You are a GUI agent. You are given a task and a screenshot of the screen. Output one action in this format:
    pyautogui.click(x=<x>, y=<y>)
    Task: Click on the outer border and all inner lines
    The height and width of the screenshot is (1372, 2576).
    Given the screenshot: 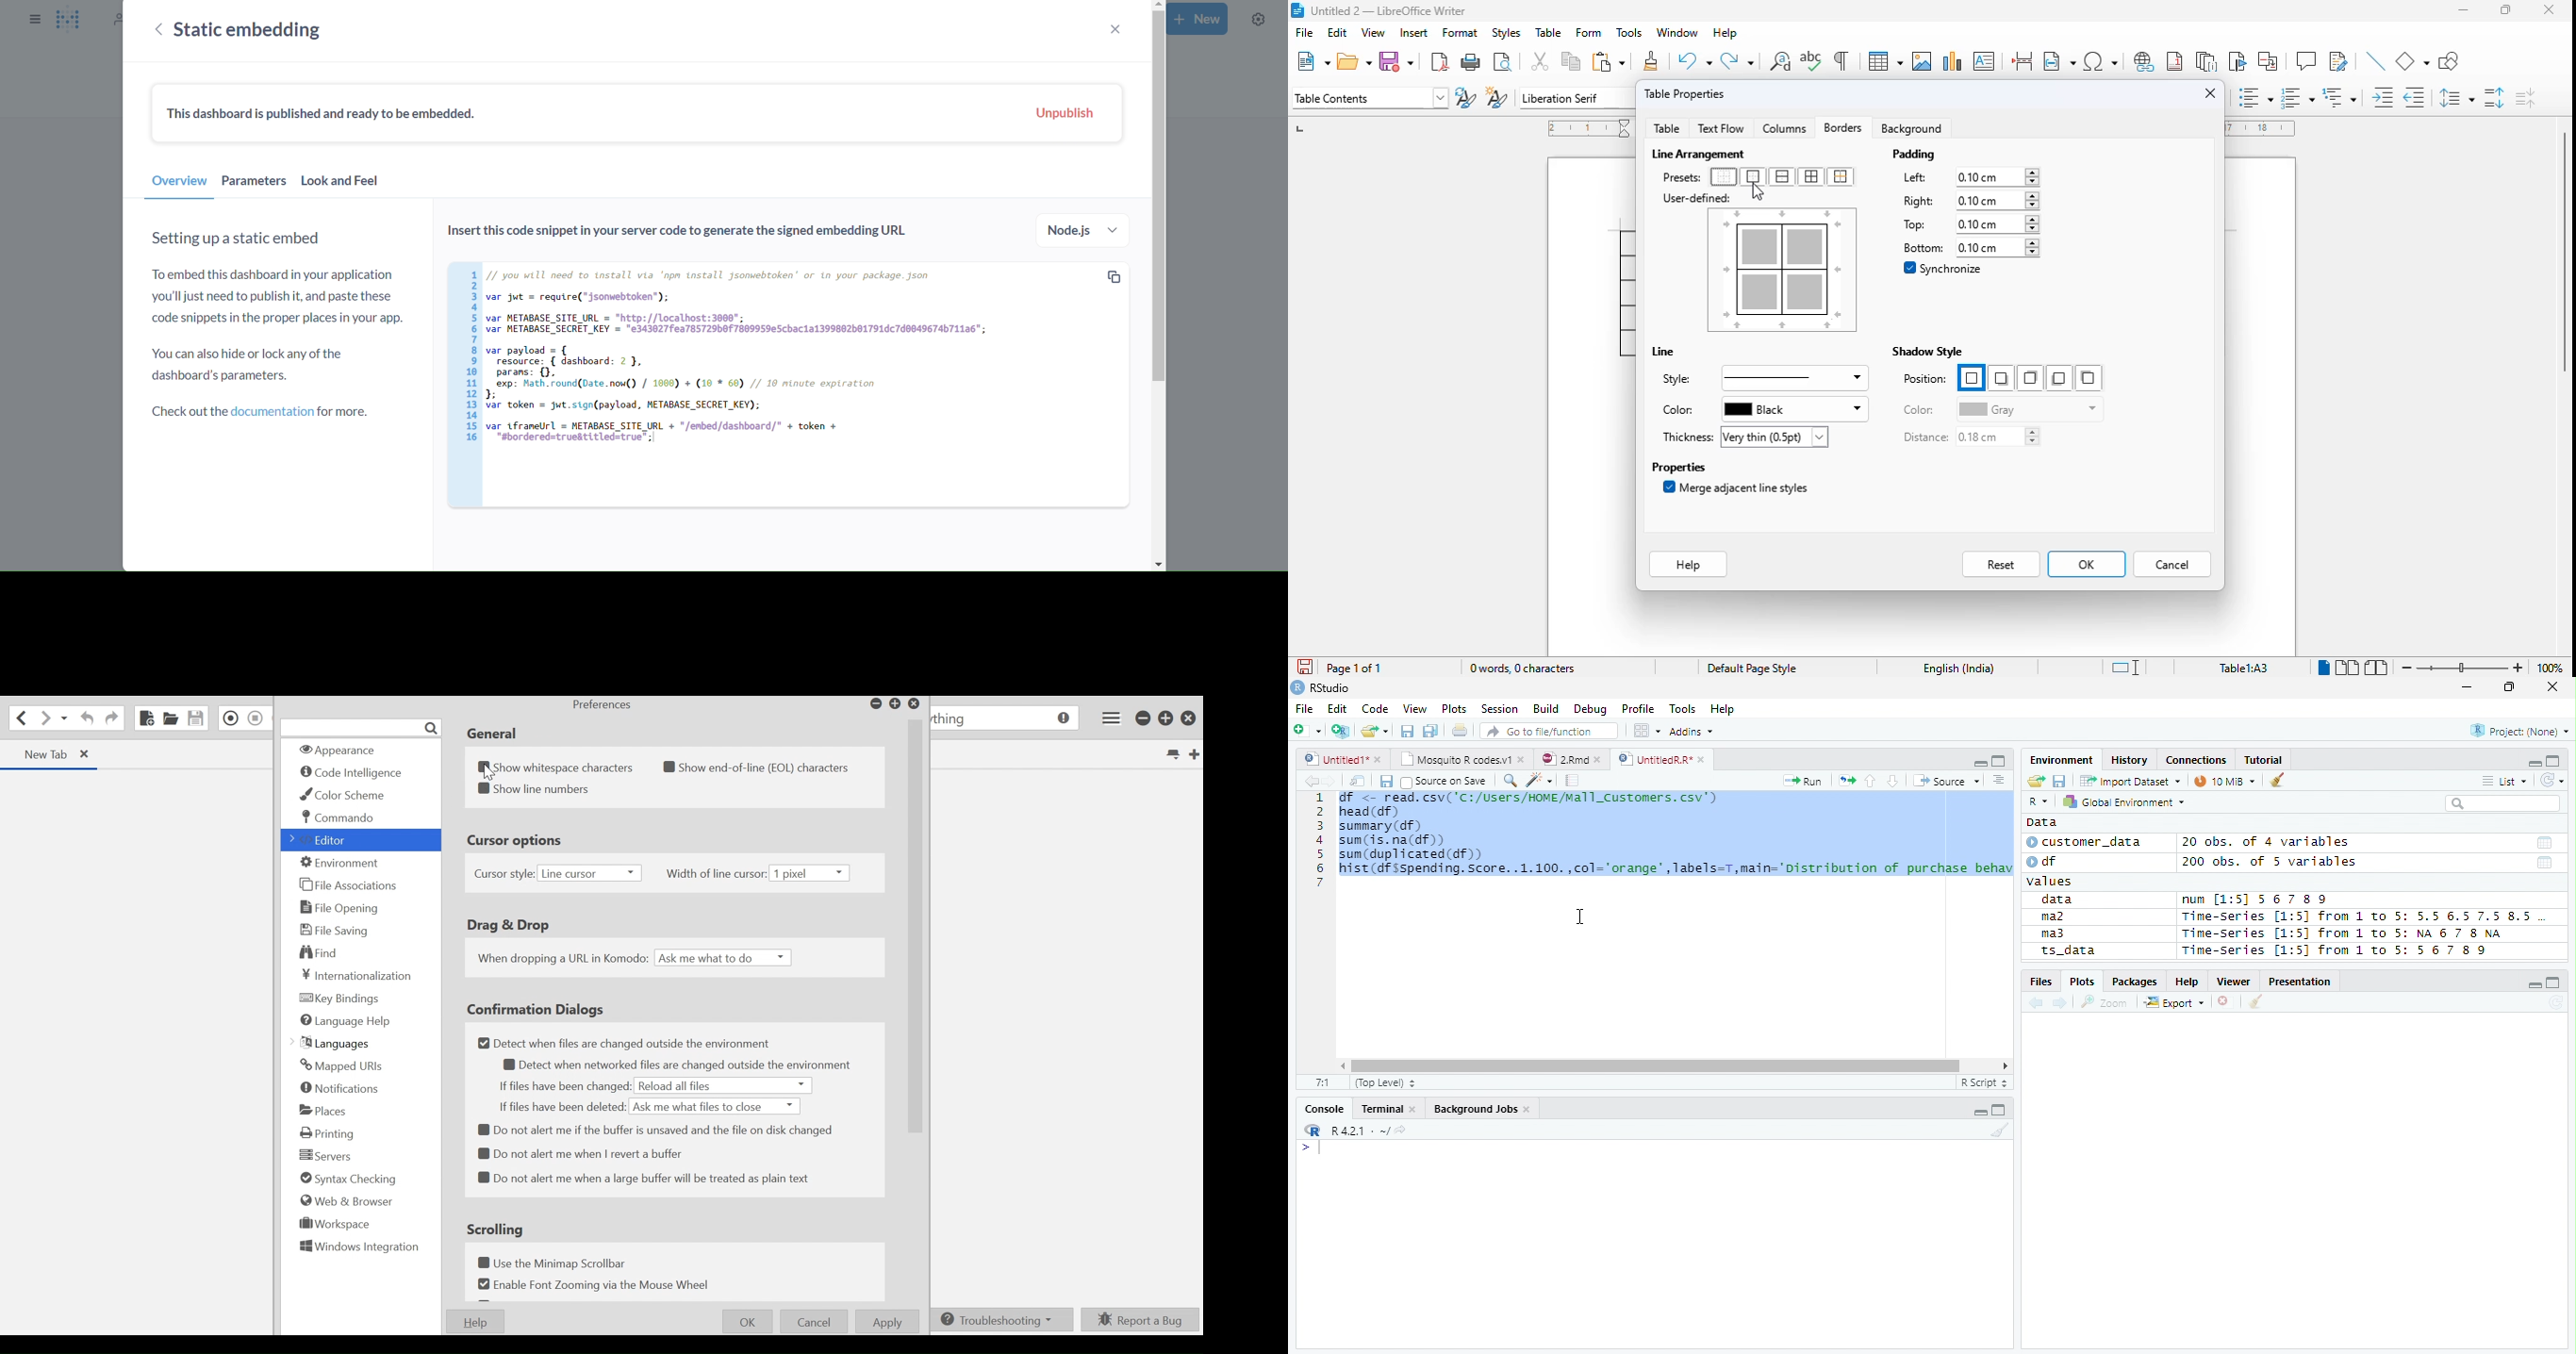 What is the action you would take?
    pyautogui.click(x=1812, y=177)
    